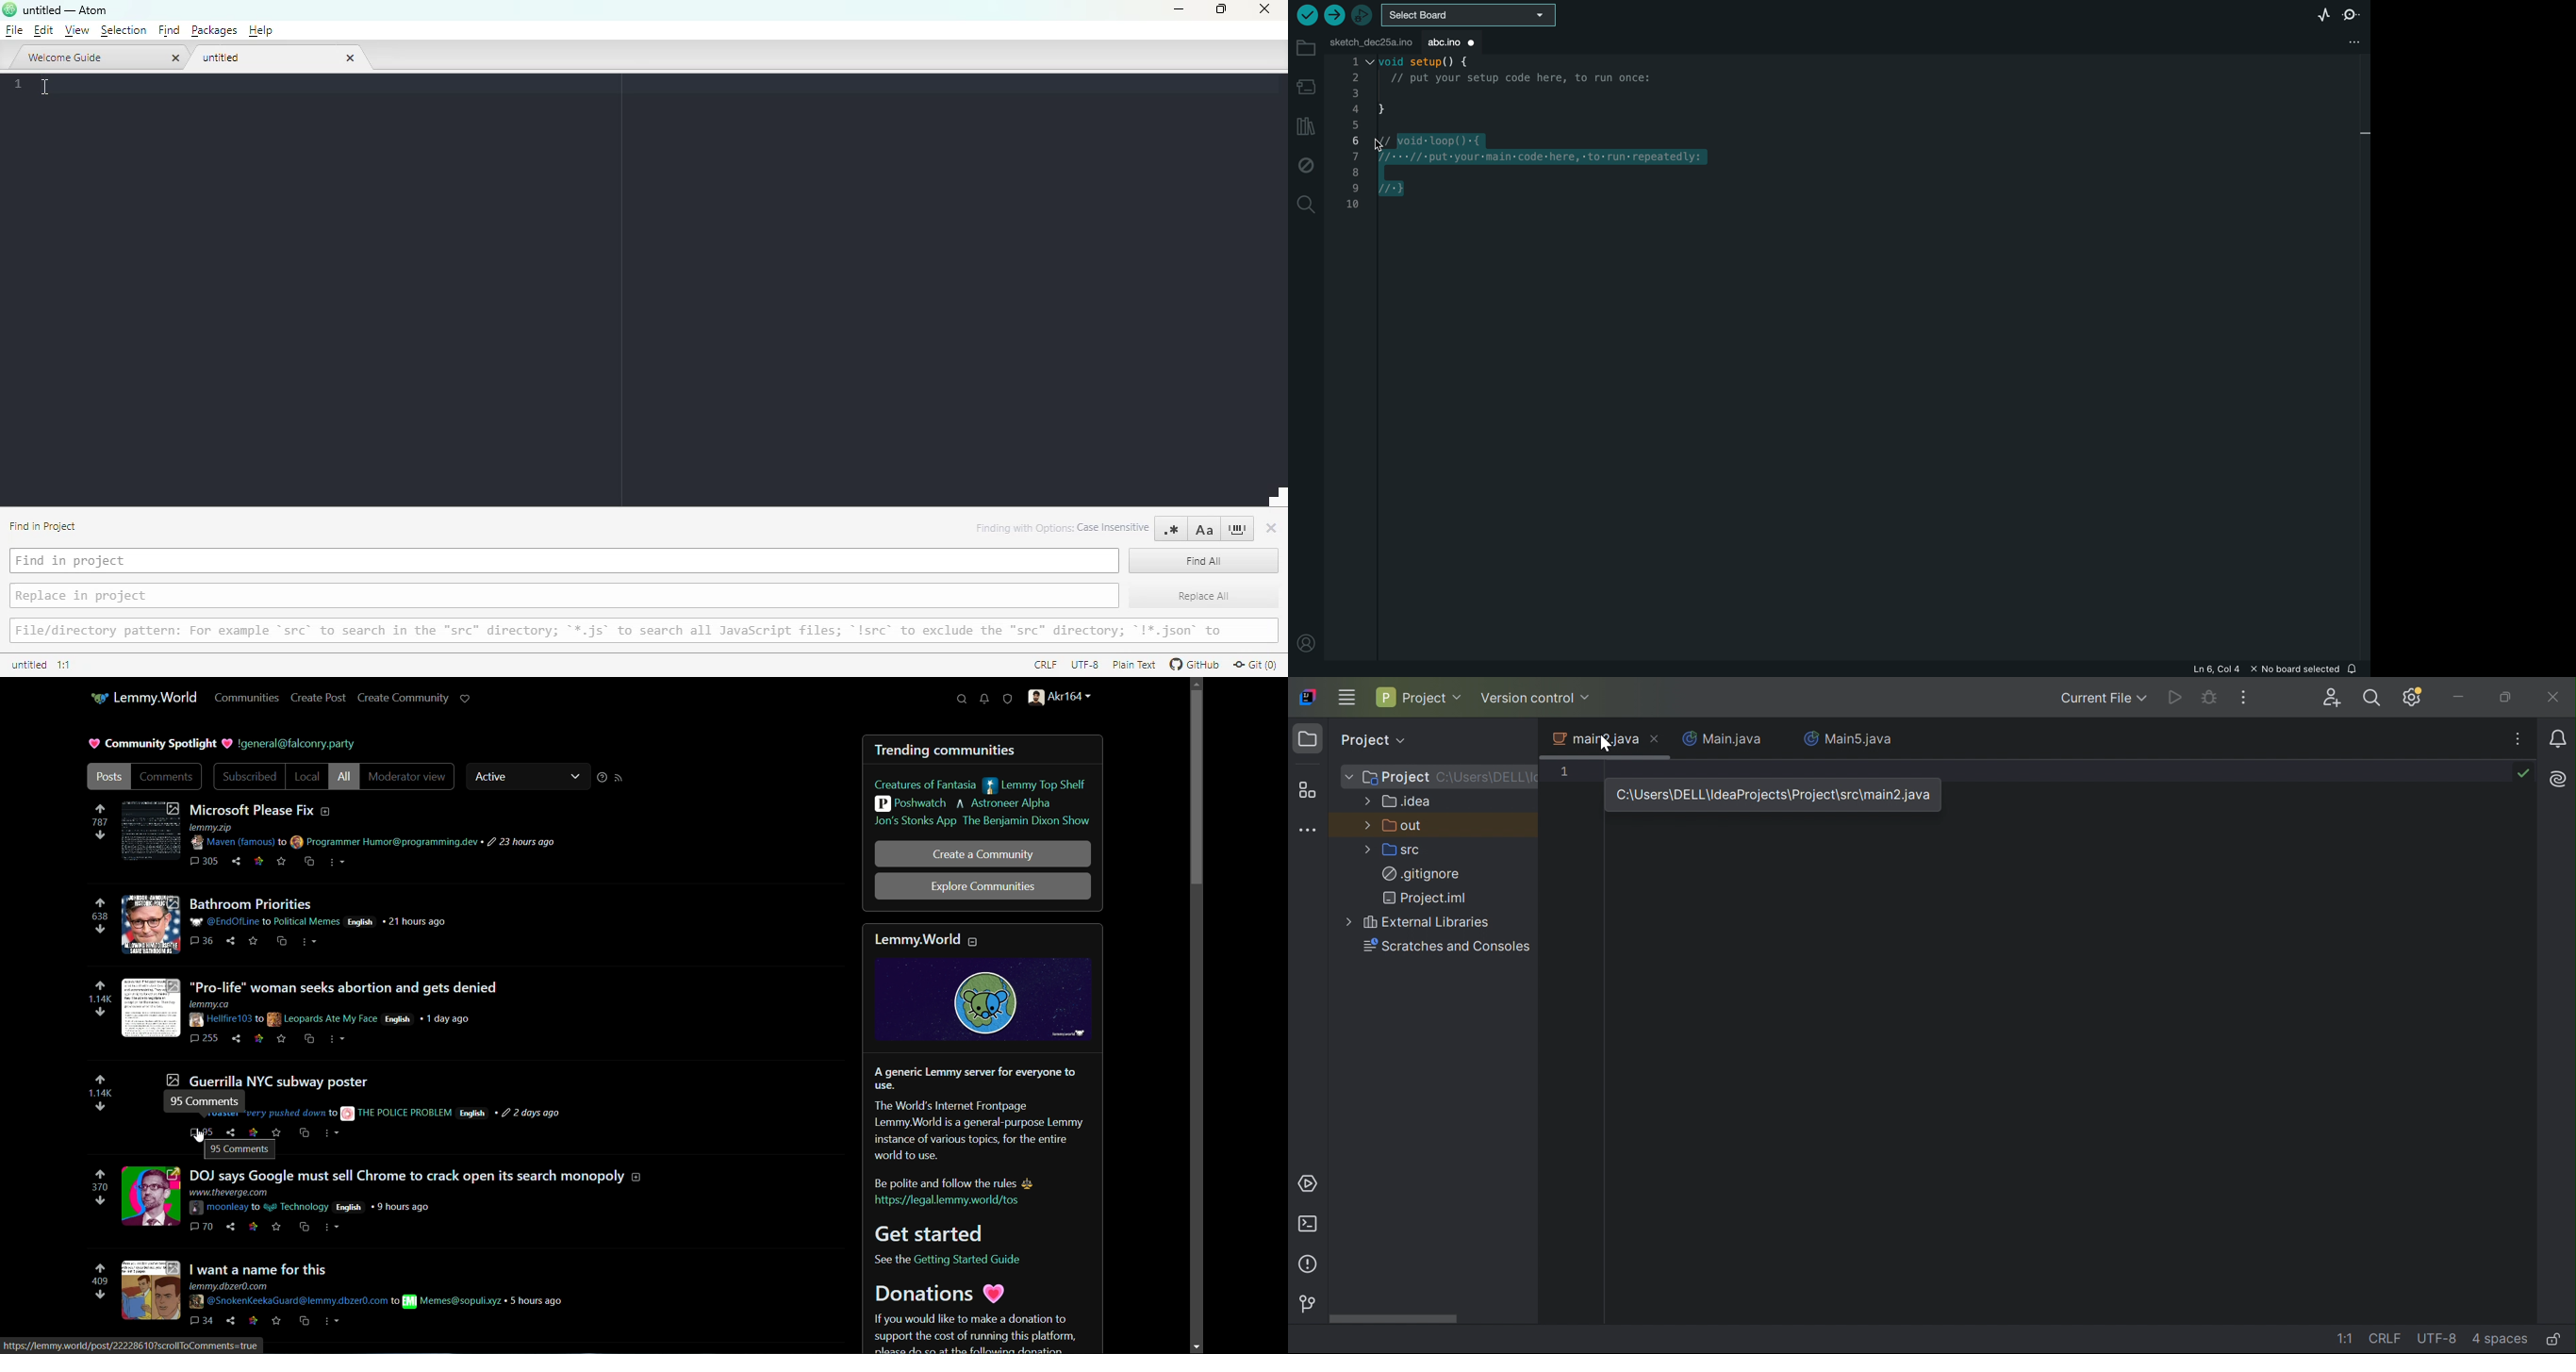 This screenshot has height=1372, width=2576. What do you see at coordinates (167, 777) in the screenshot?
I see `comments` at bounding box center [167, 777].